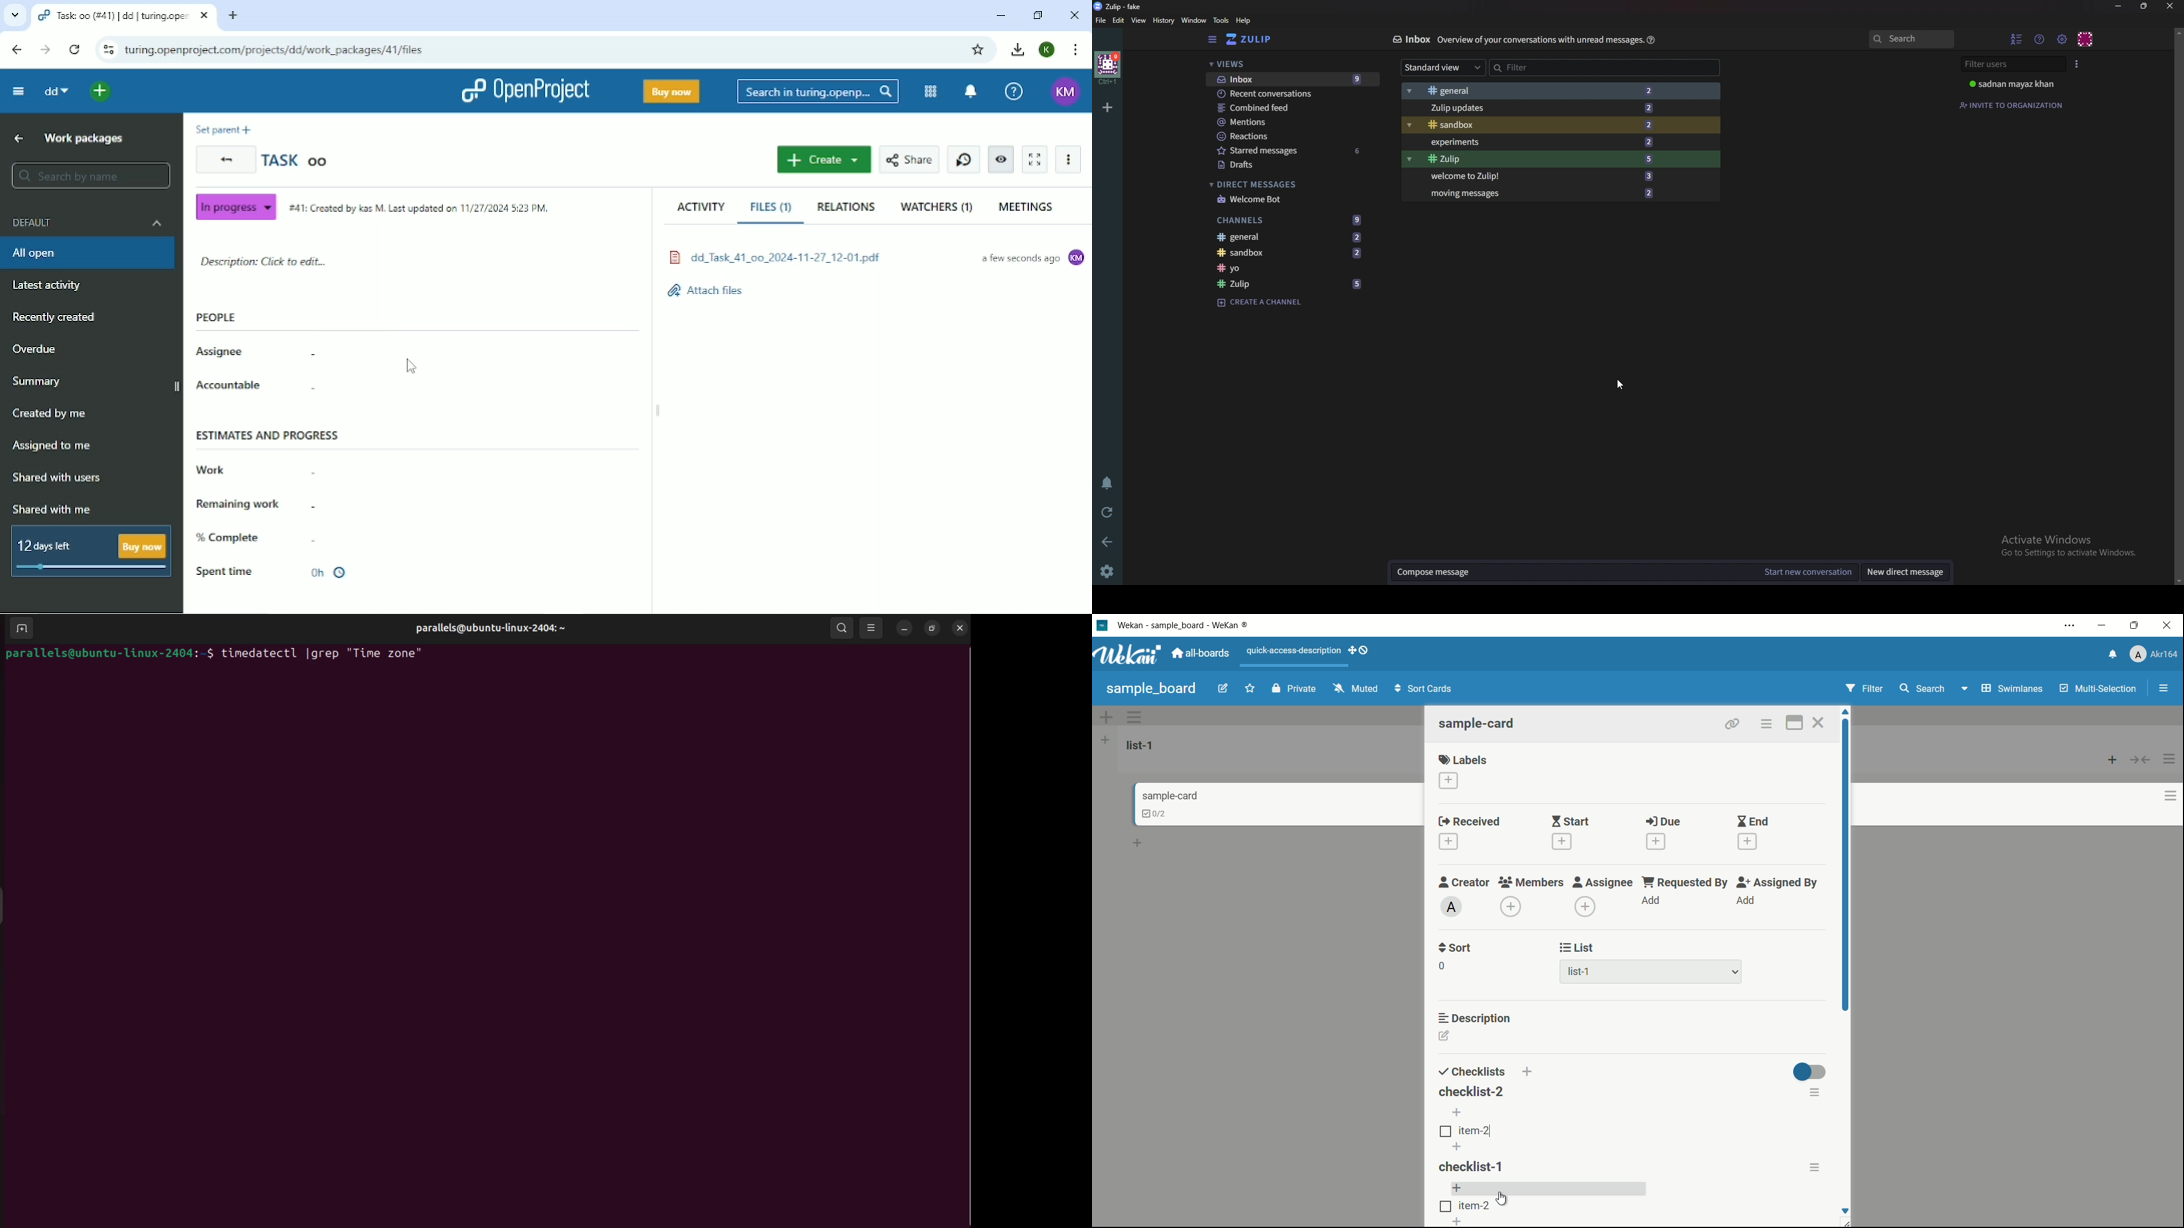 The image size is (2184, 1232). I want to click on Current tab, so click(124, 17).